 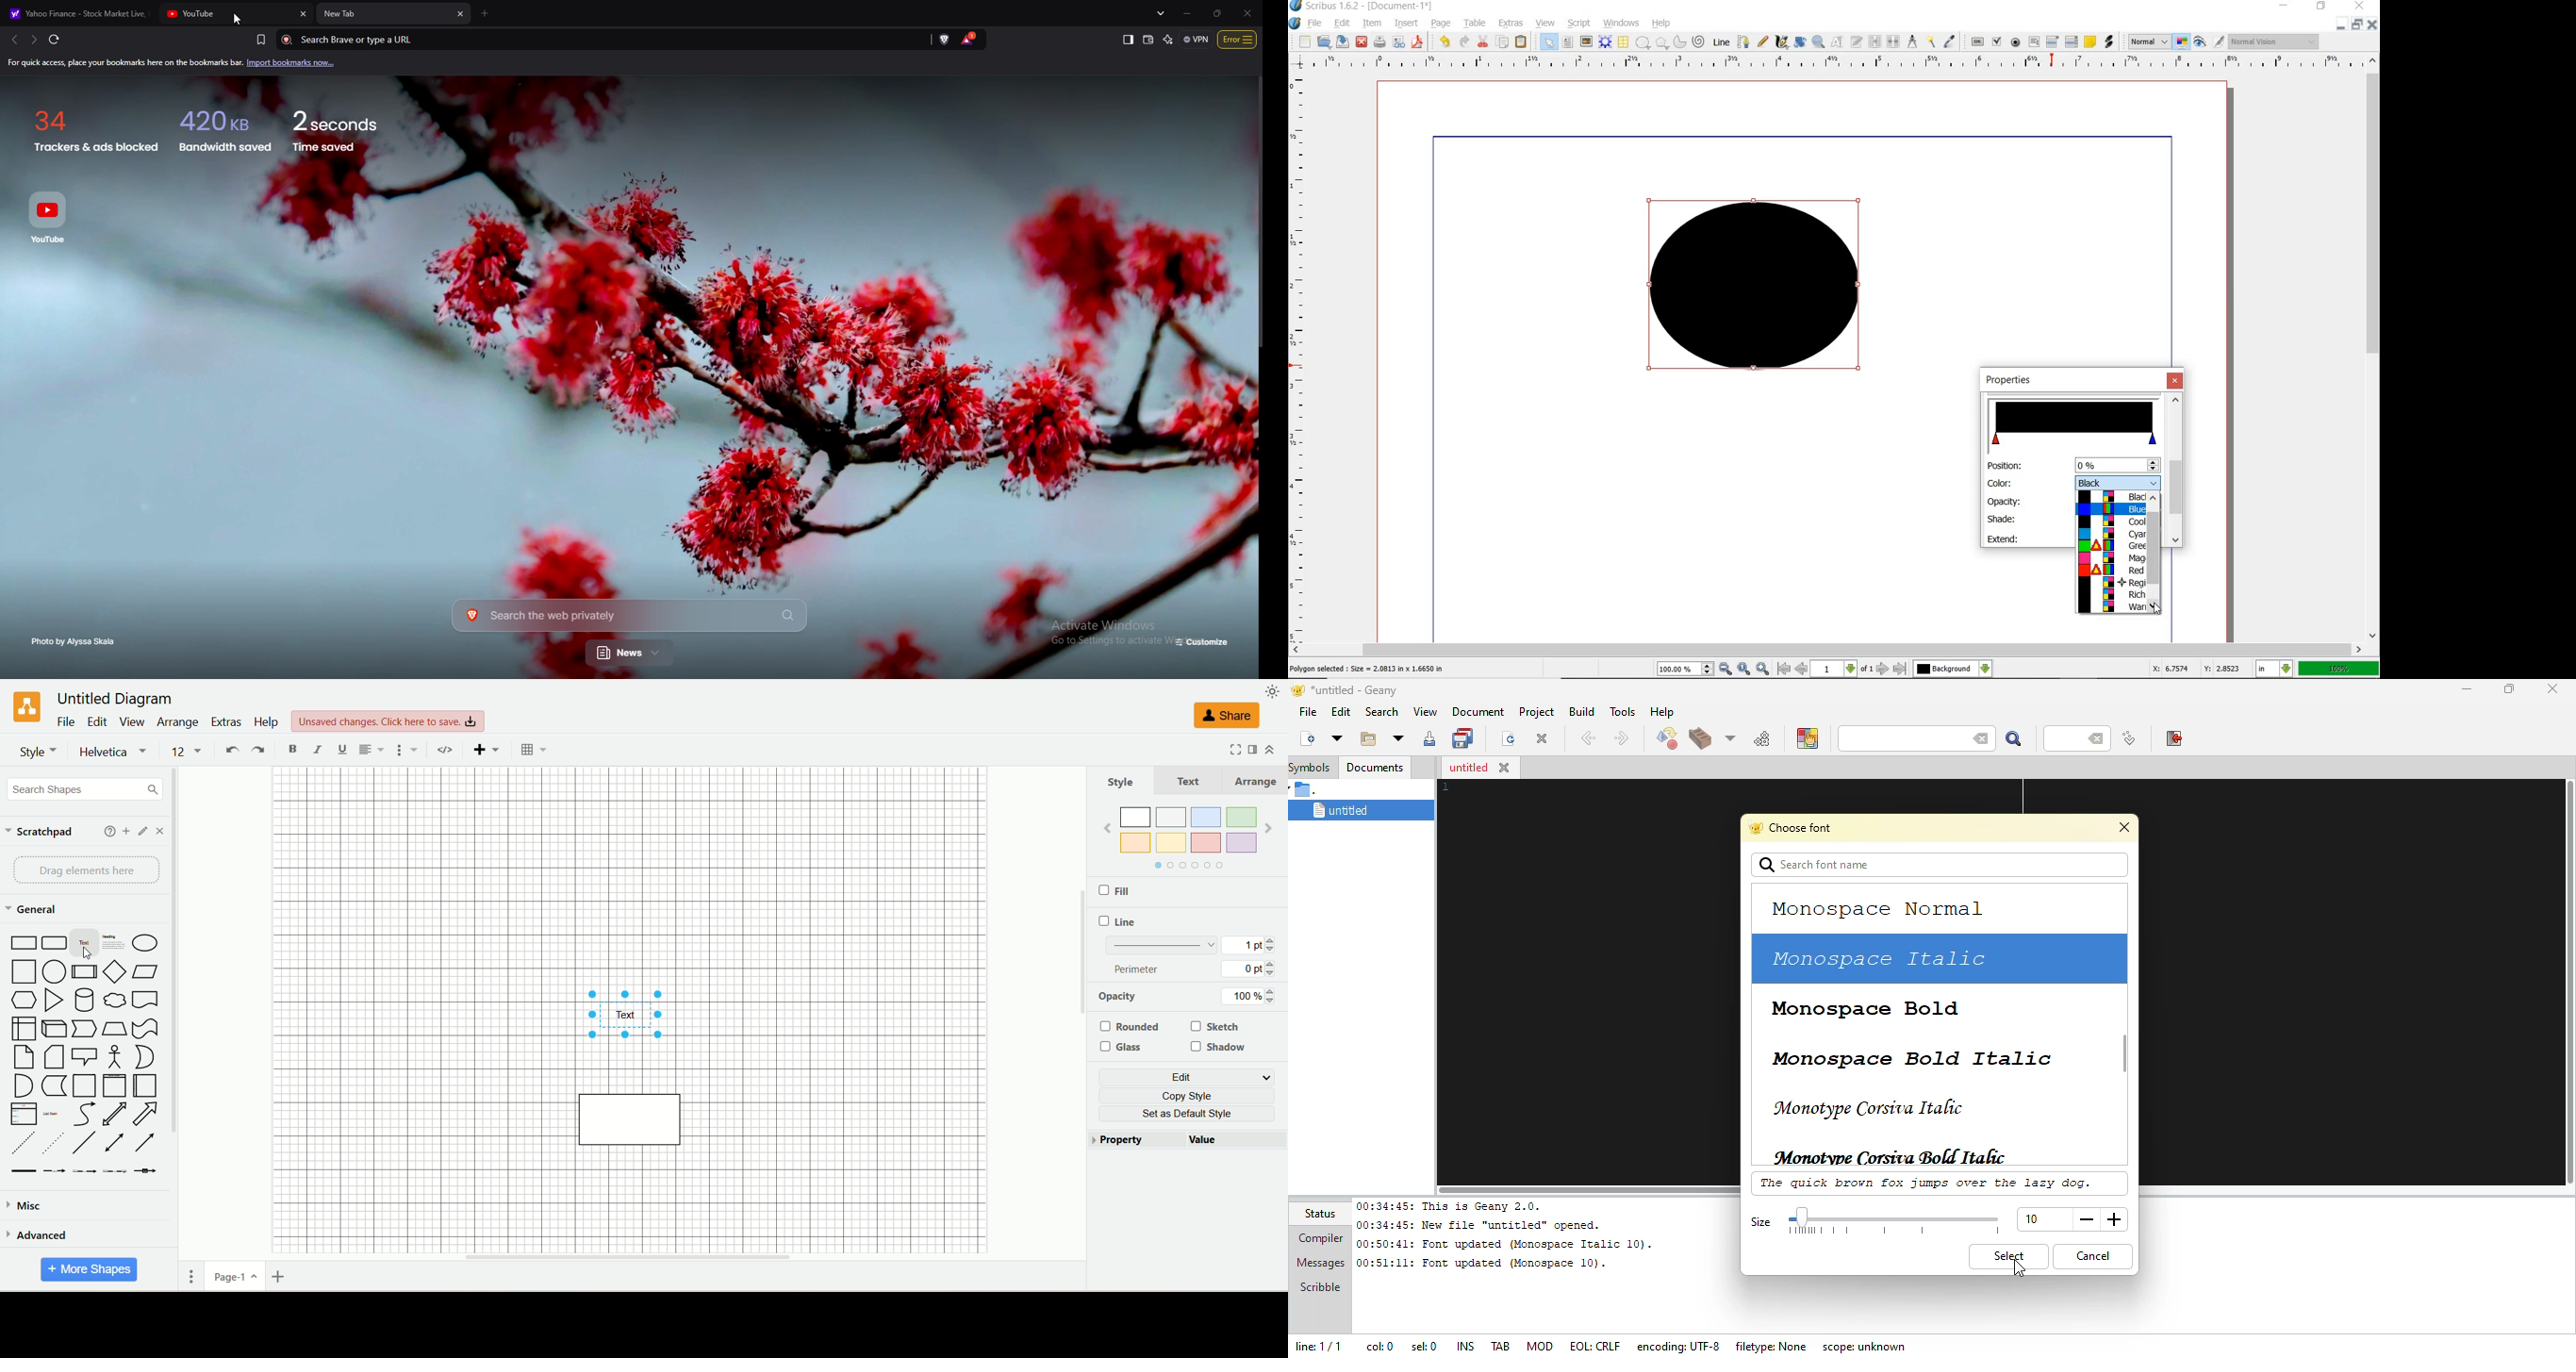 I want to click on MEASUREMENTS, so click(x=1912, y=42).